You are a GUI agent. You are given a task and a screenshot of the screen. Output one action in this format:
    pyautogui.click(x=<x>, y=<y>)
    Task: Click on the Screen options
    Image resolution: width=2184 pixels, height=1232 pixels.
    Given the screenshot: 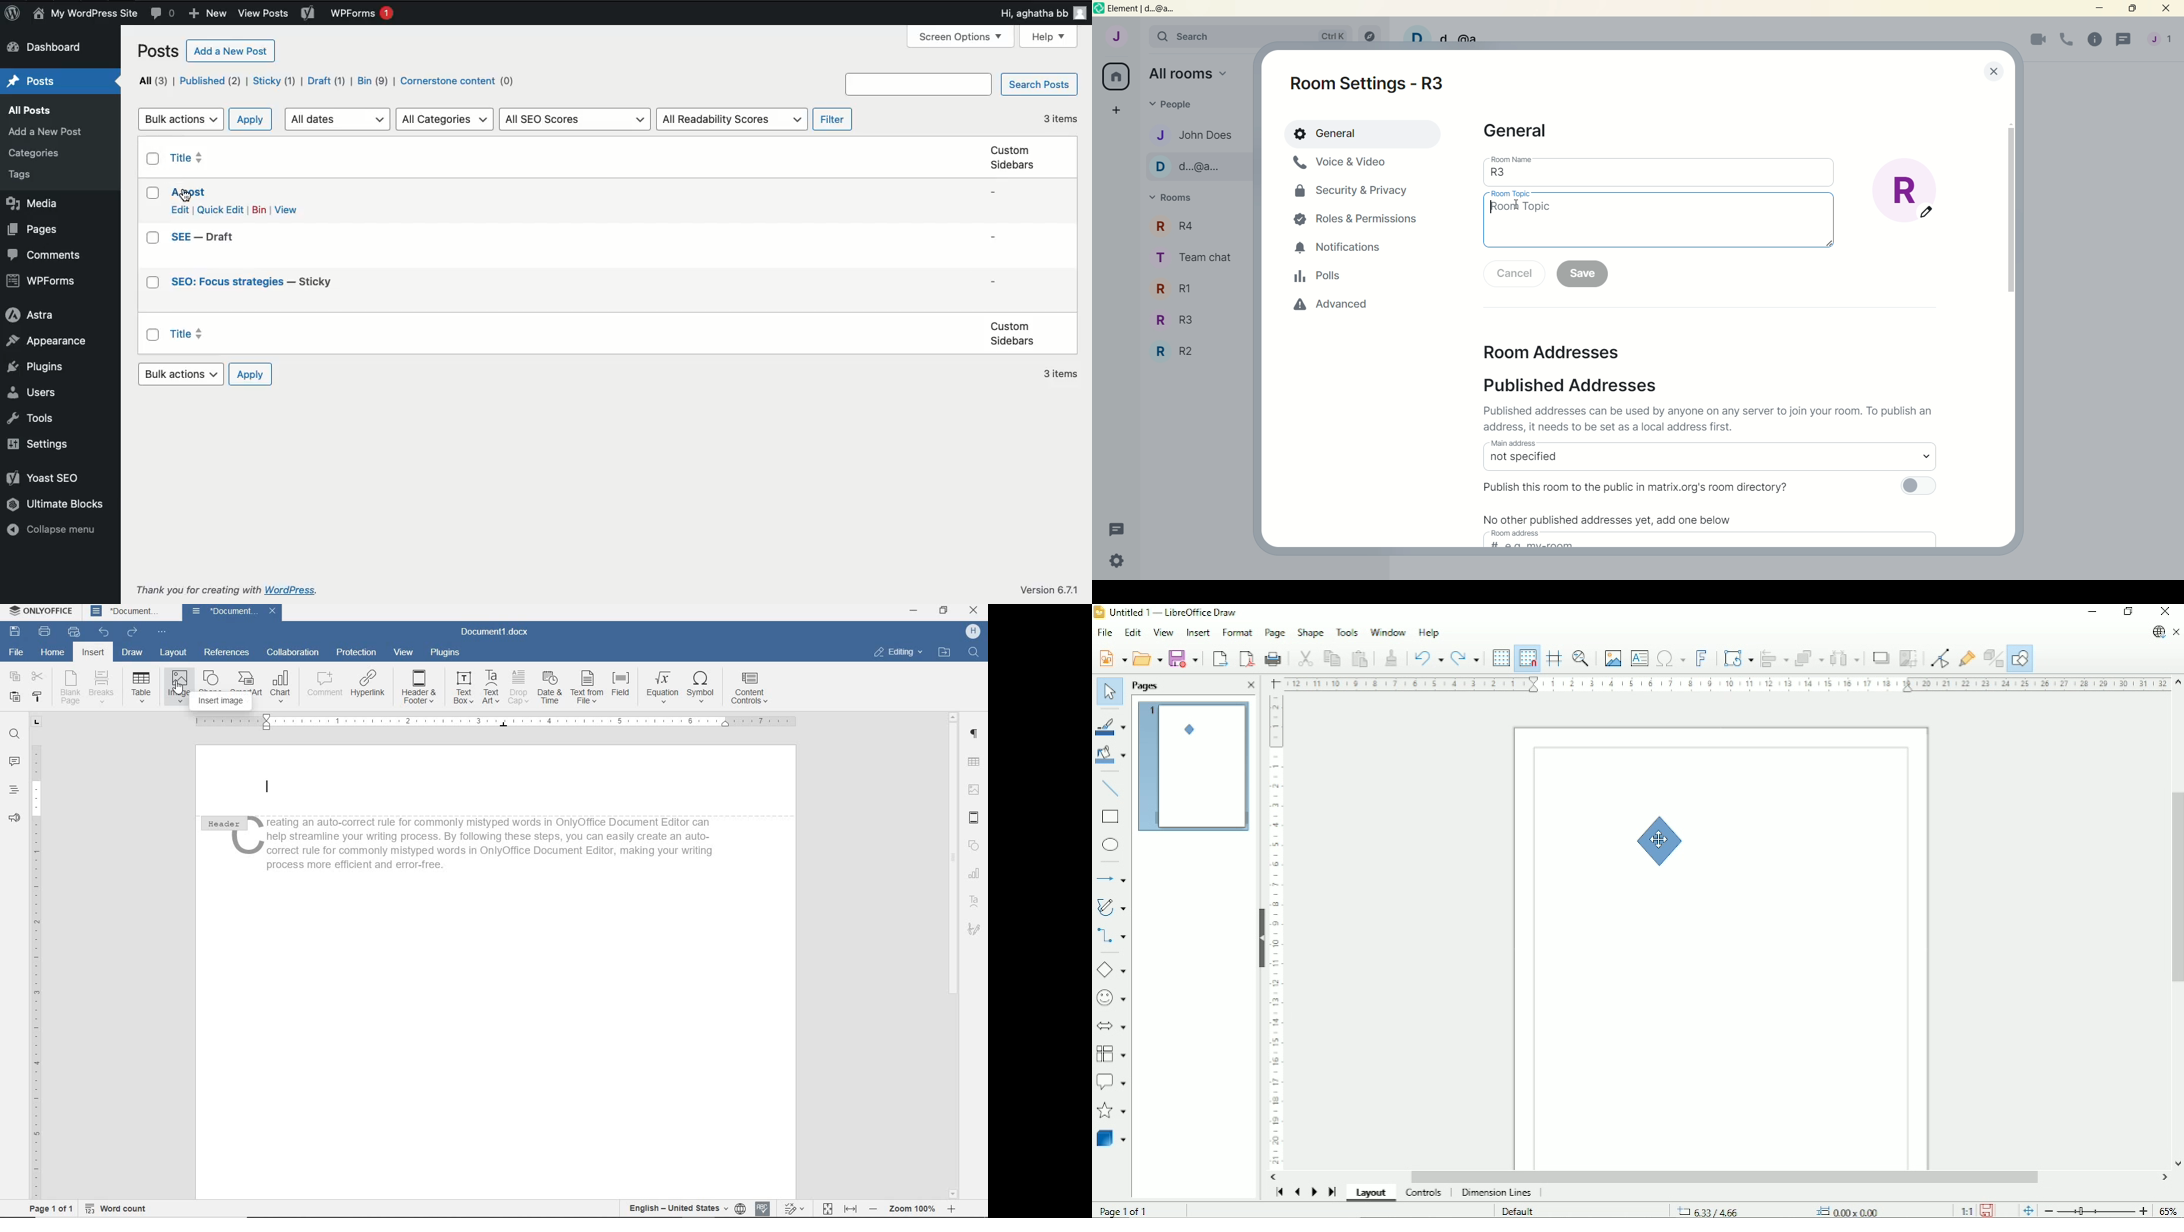 What is the action you would take?
    pyautogui.click(x=960, y=37)
    